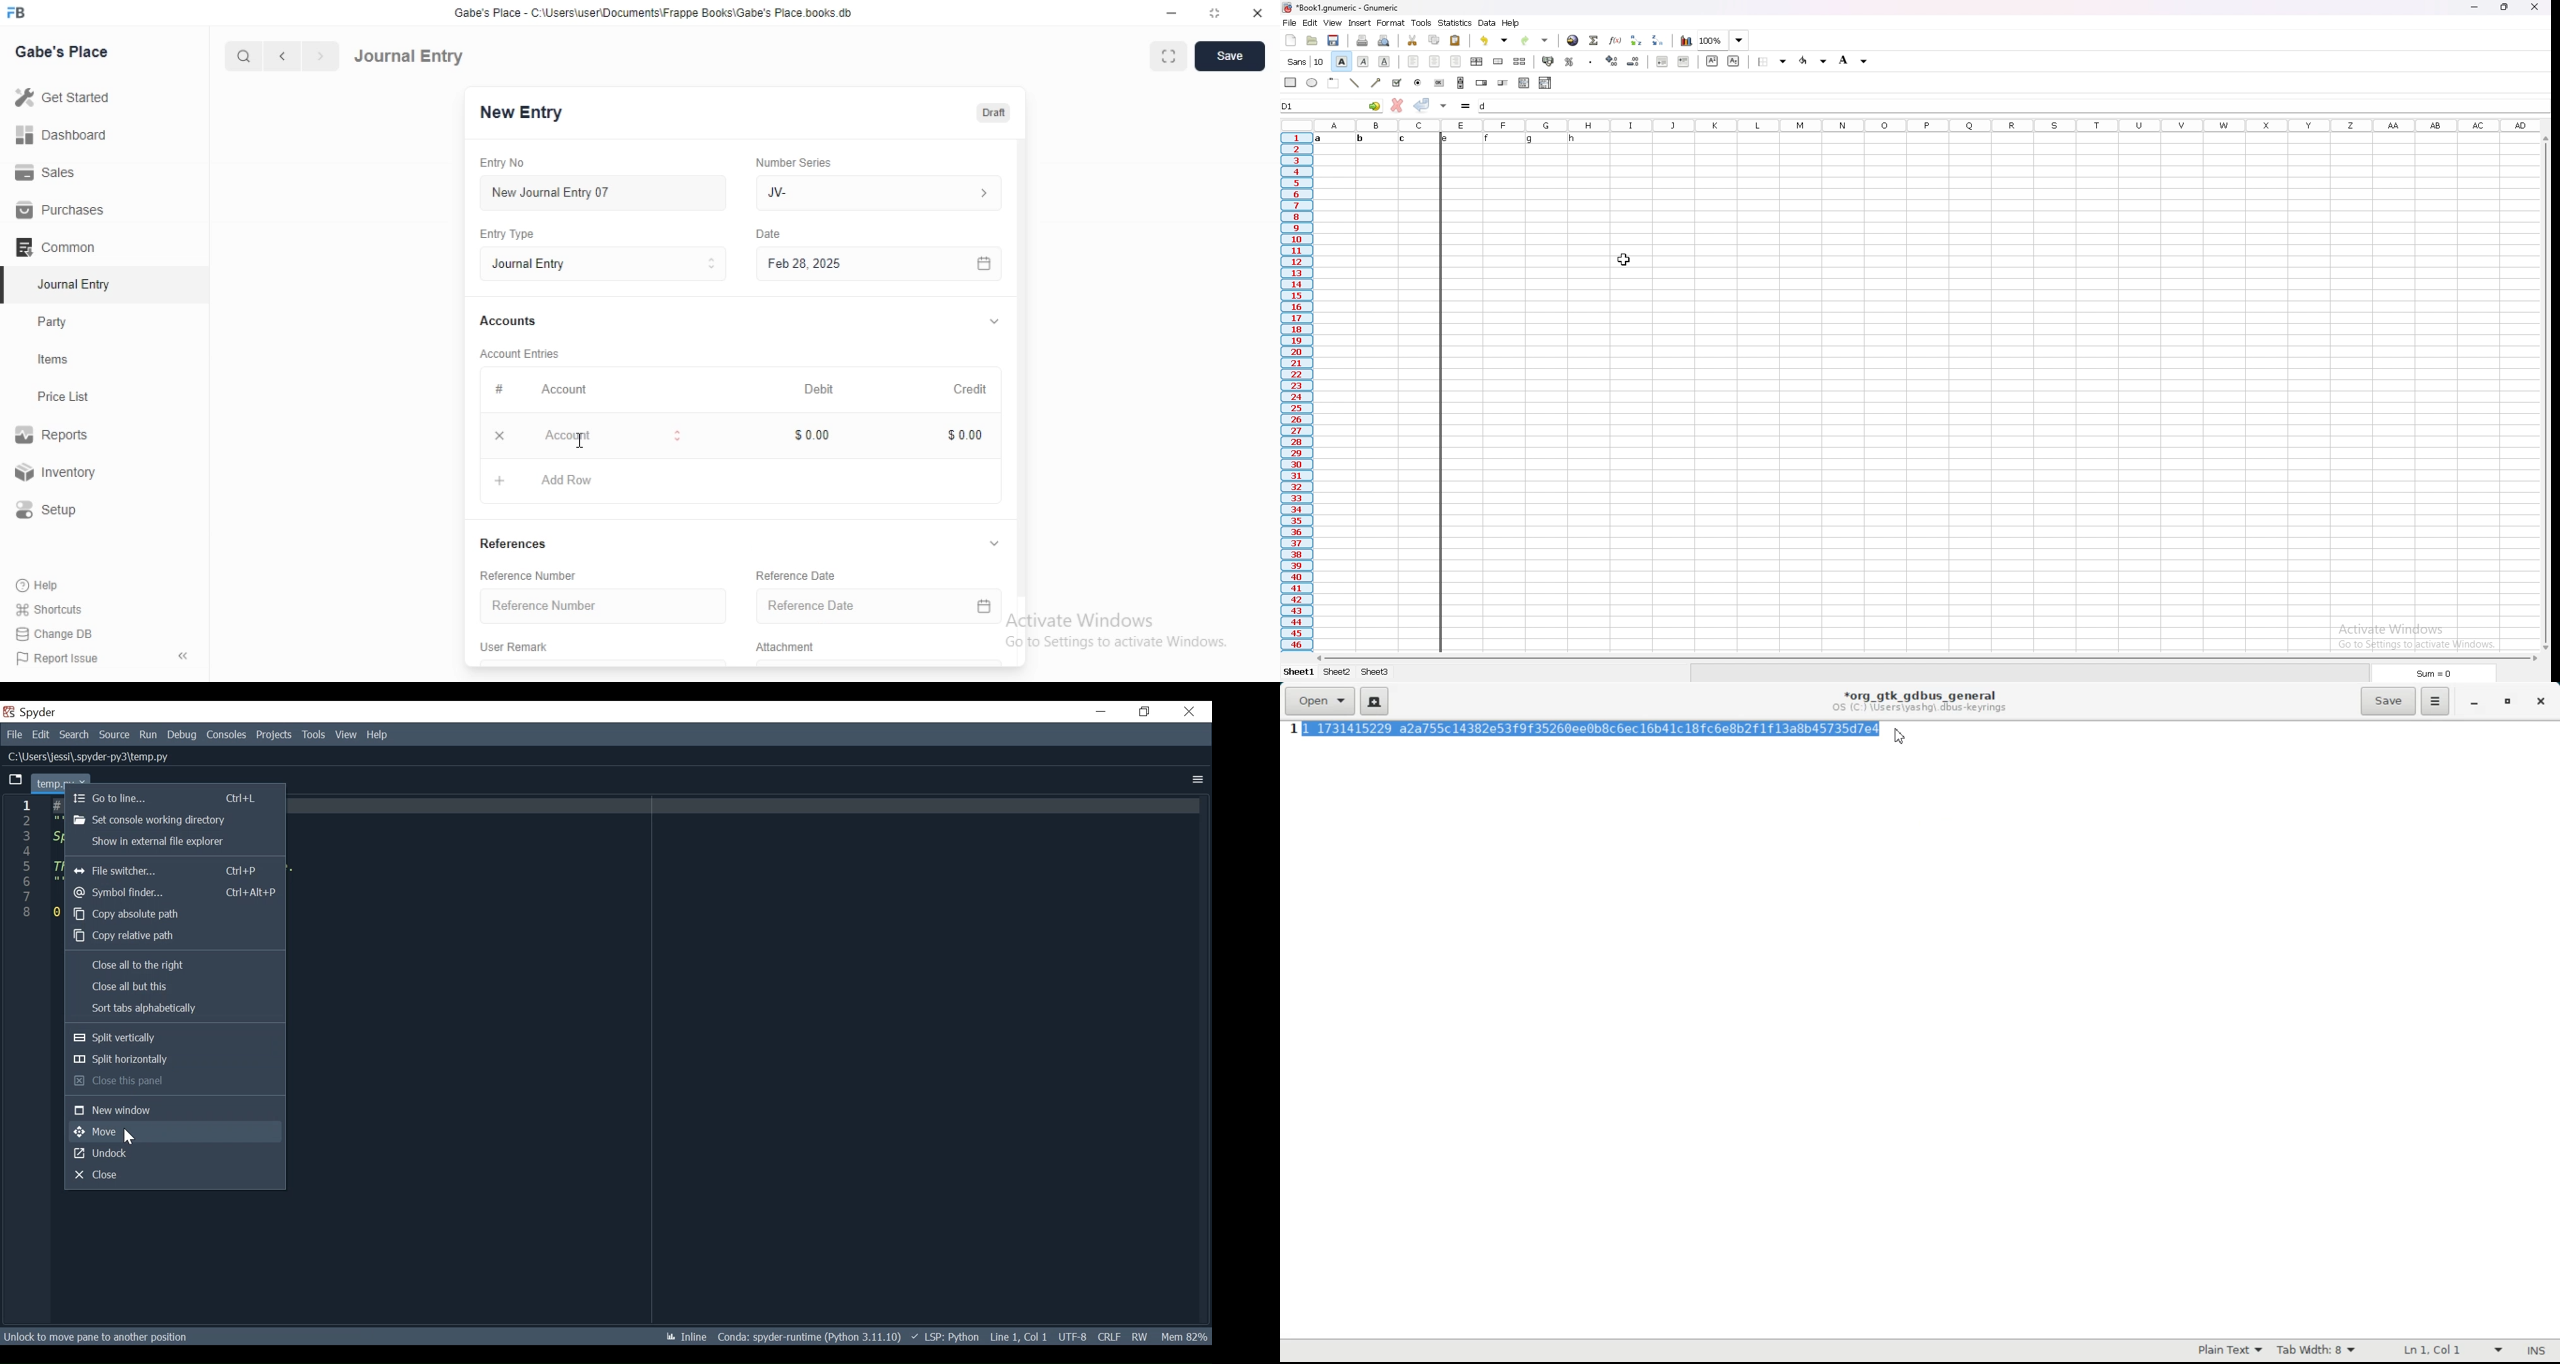  I want to click on Create a new document, so click(1375, 701).